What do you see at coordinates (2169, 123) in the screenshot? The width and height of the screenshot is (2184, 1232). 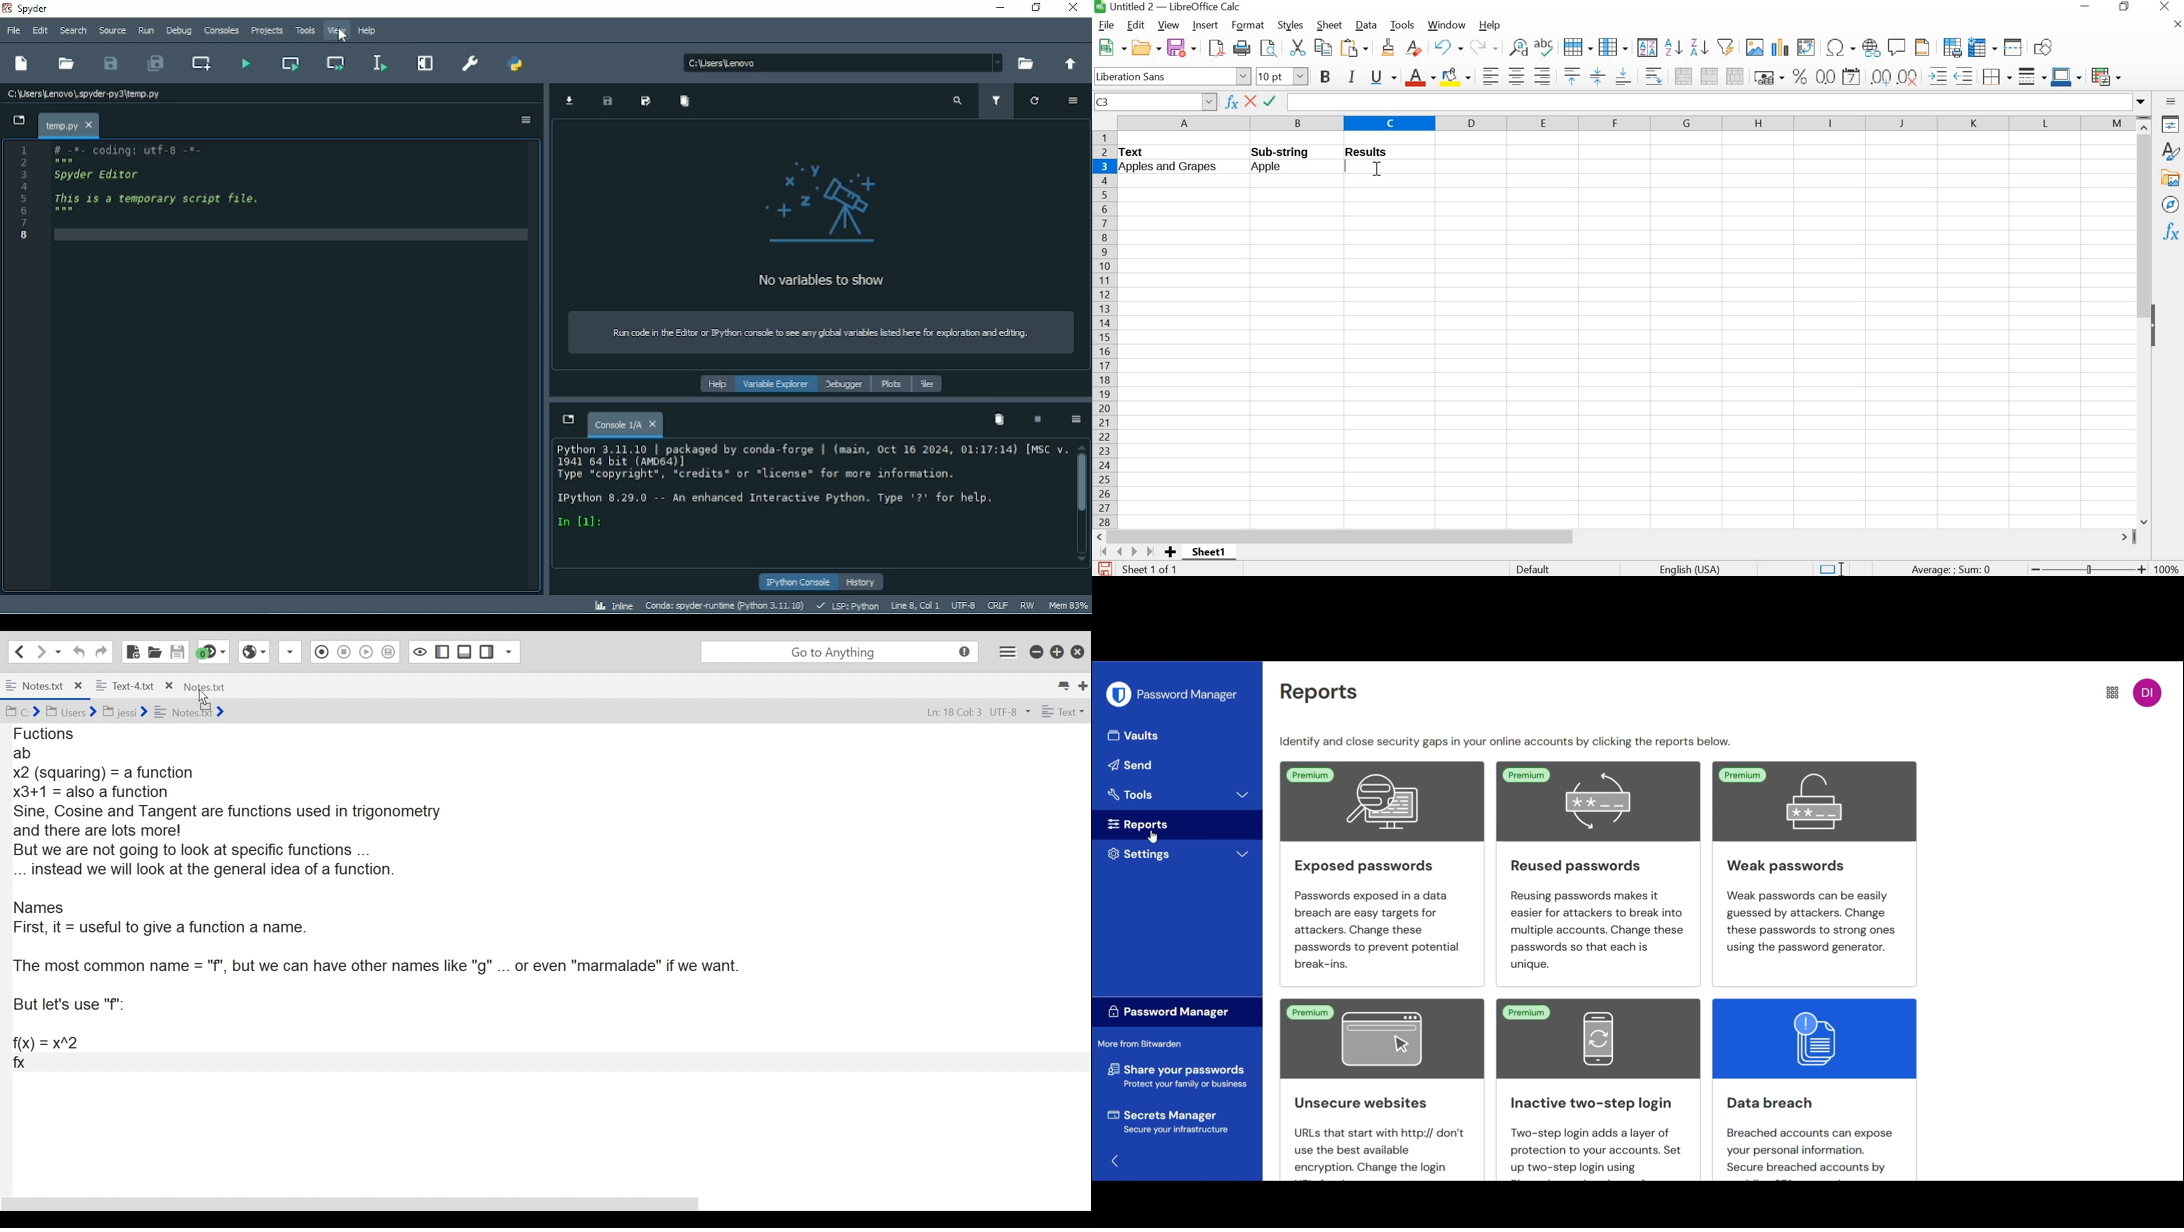 I see `properties` at bounding box center [2169, 123].